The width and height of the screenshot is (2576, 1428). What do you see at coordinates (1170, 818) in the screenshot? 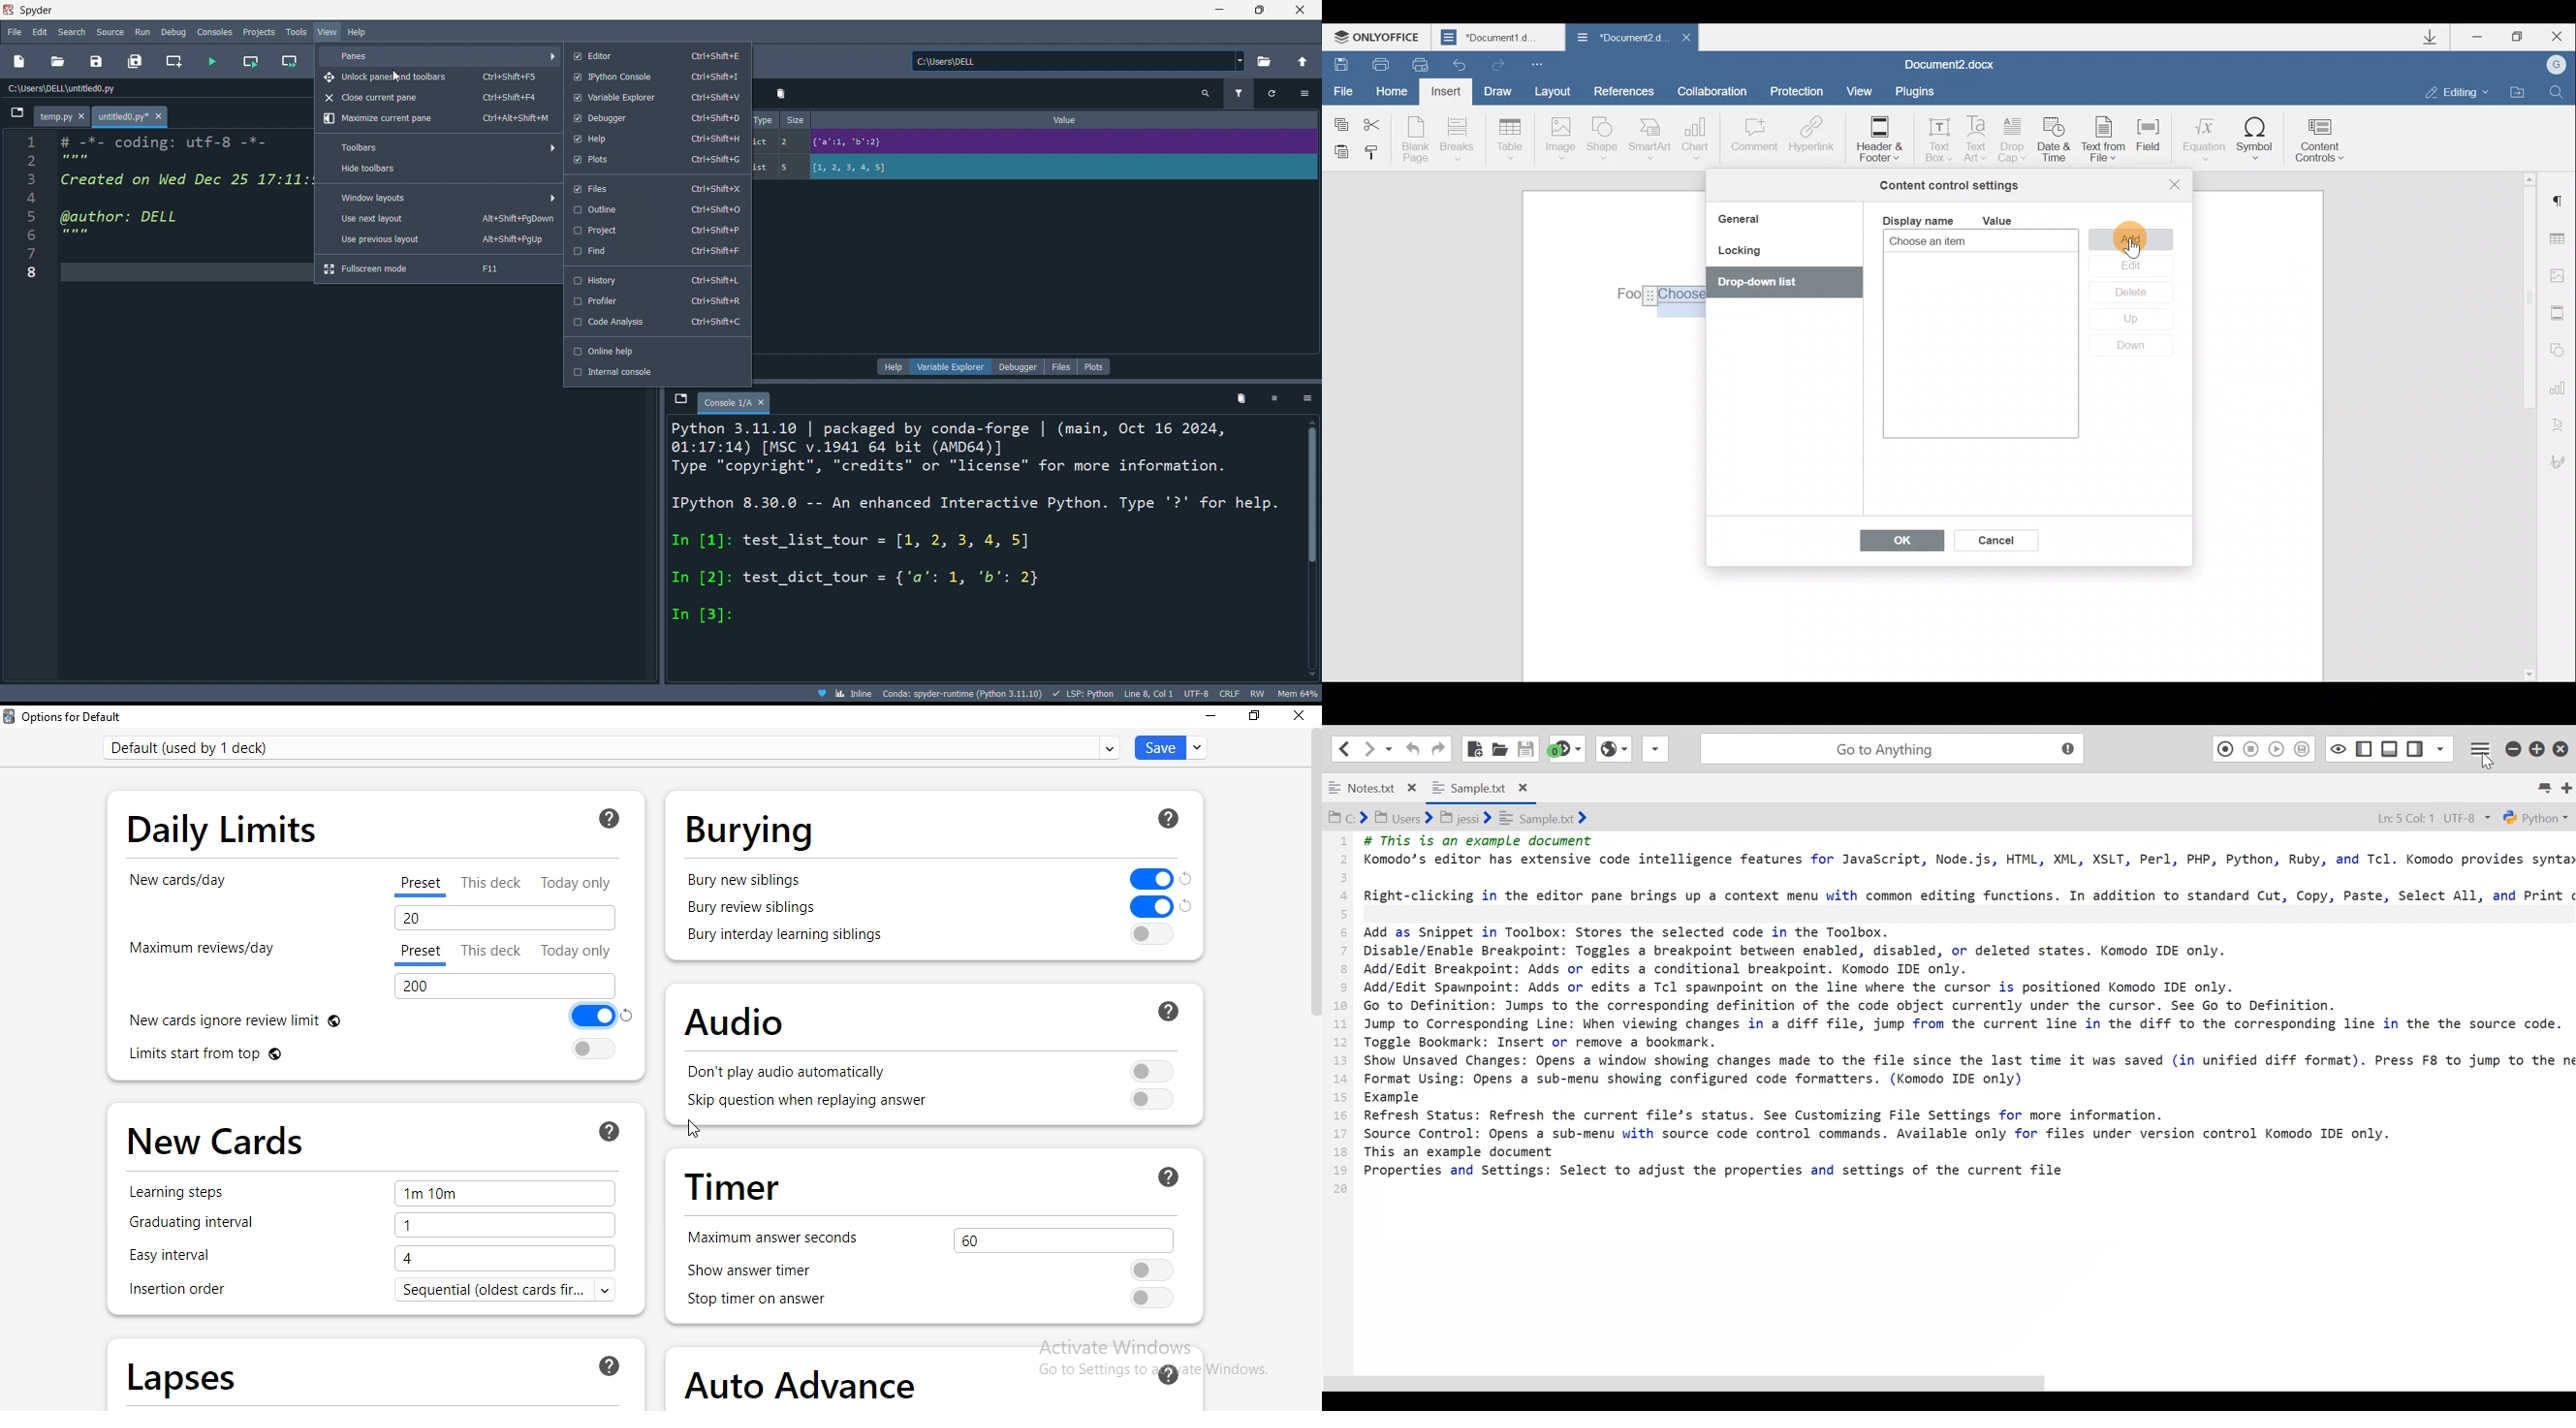
I see `ask` at bounding box center [1170, 818].